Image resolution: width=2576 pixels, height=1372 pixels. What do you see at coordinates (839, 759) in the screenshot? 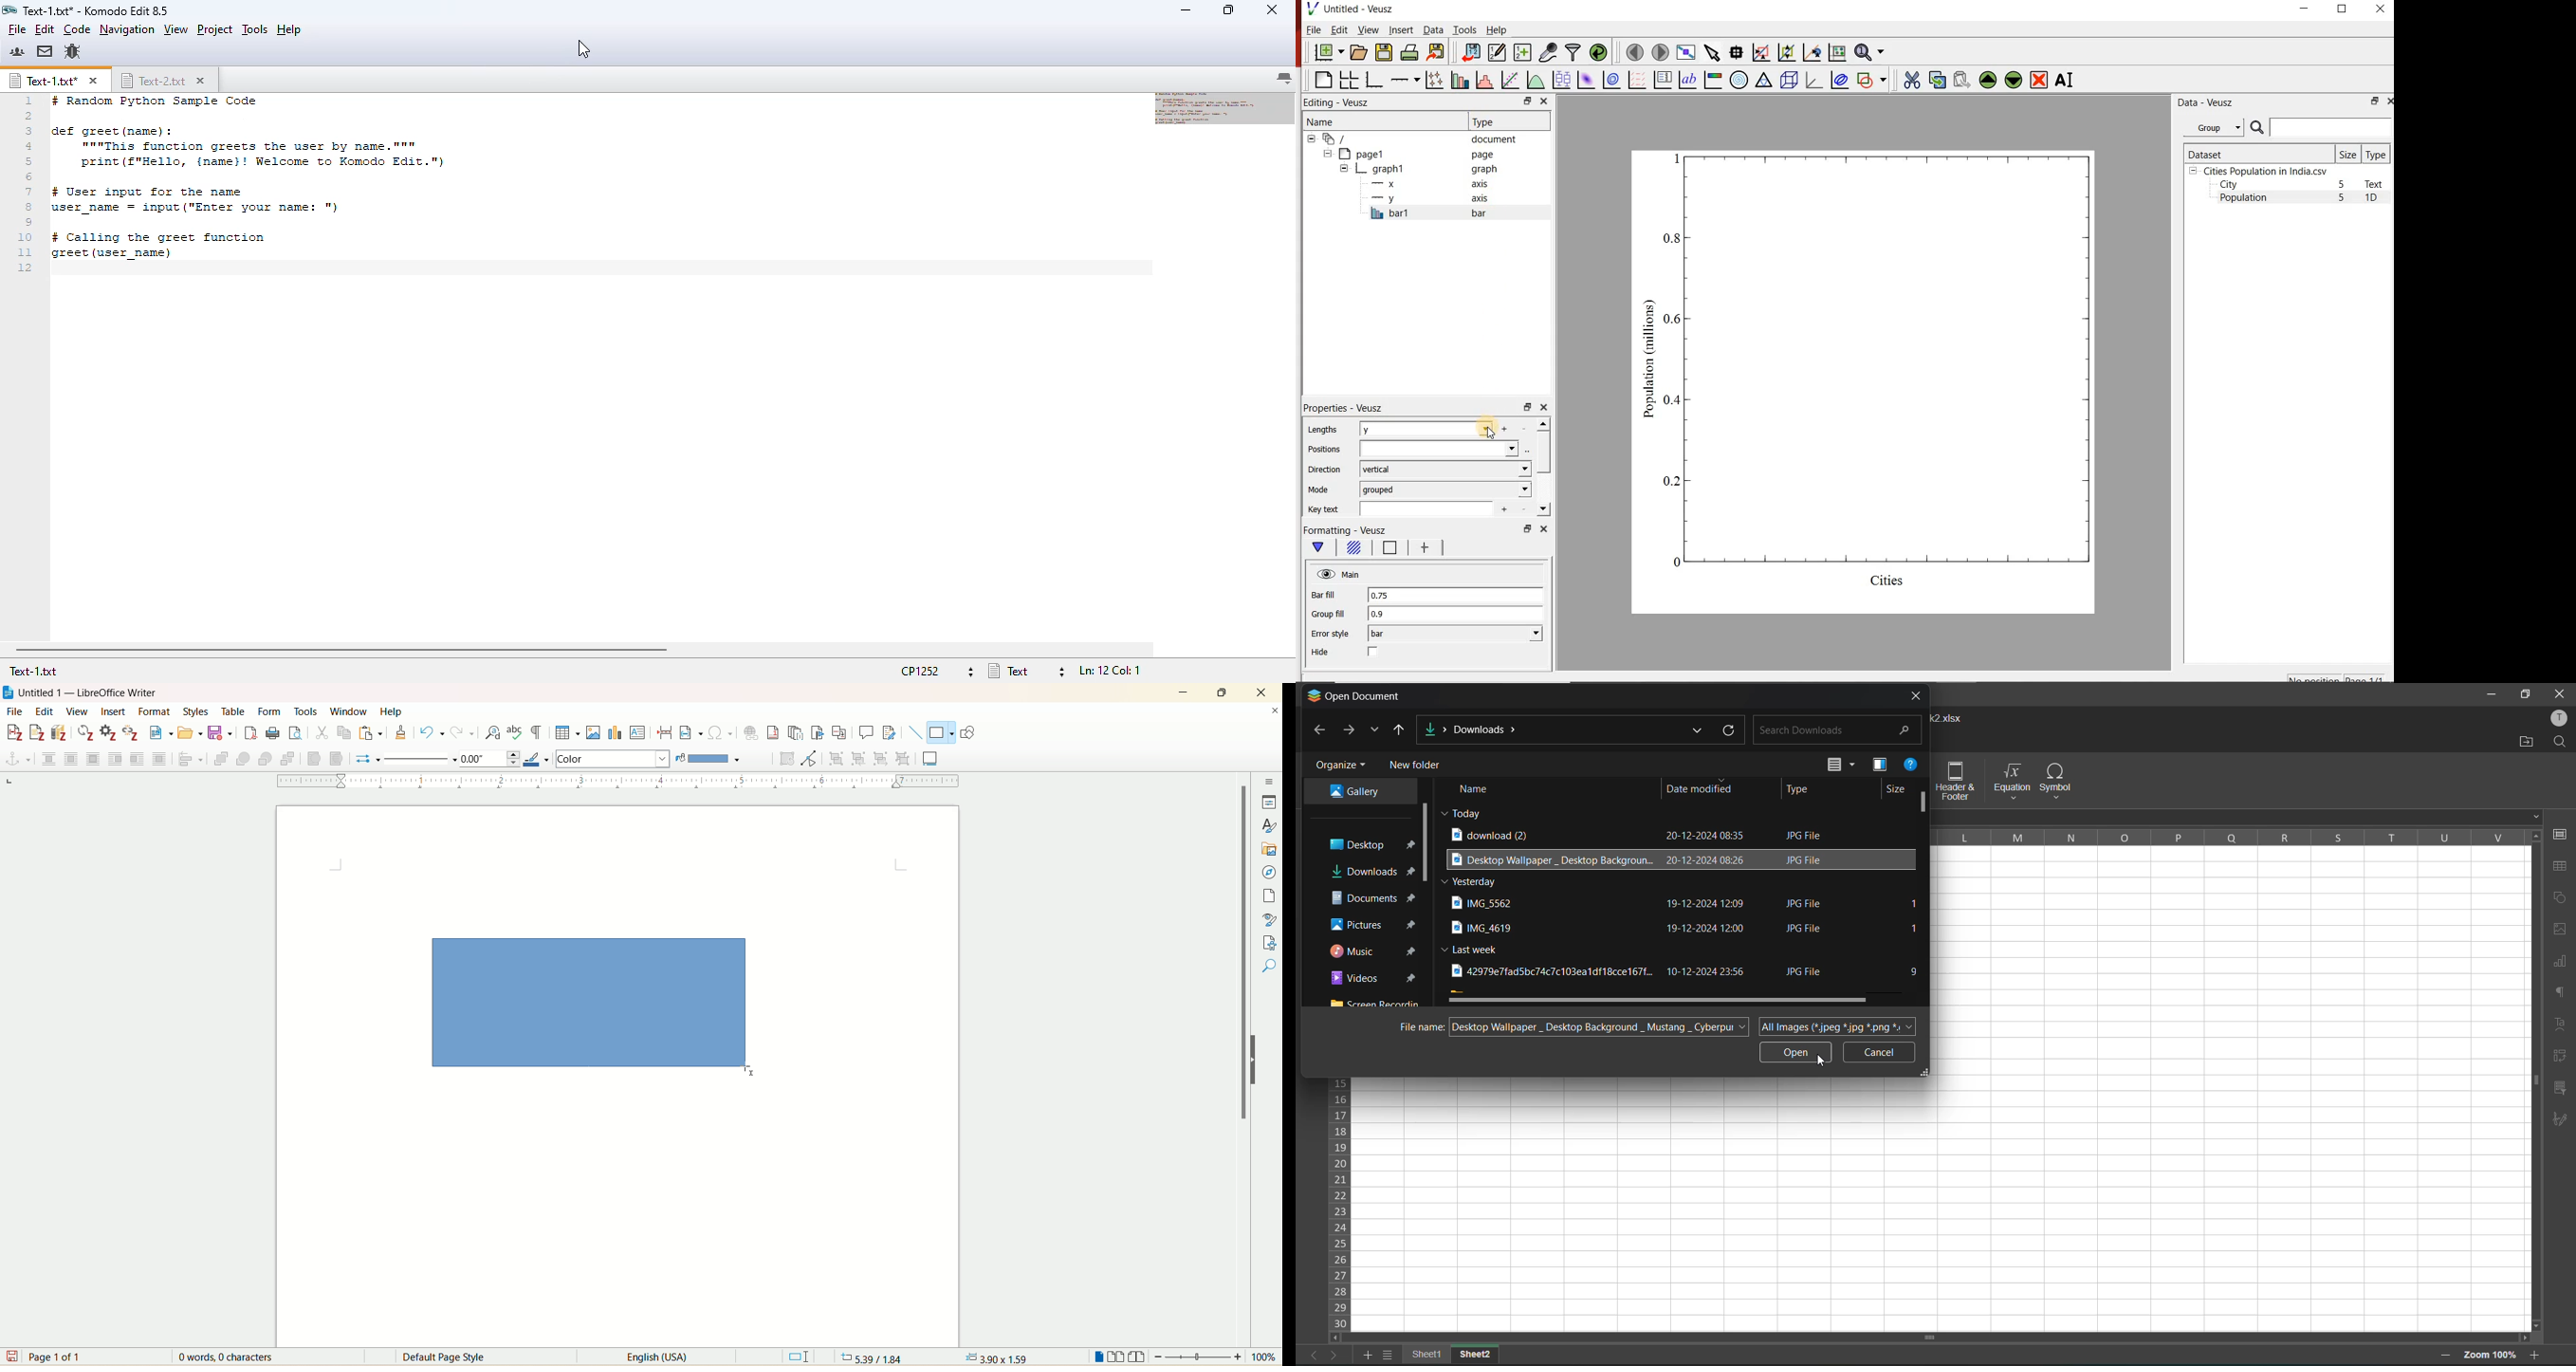
I see `group` at bounding box center [839, 759].